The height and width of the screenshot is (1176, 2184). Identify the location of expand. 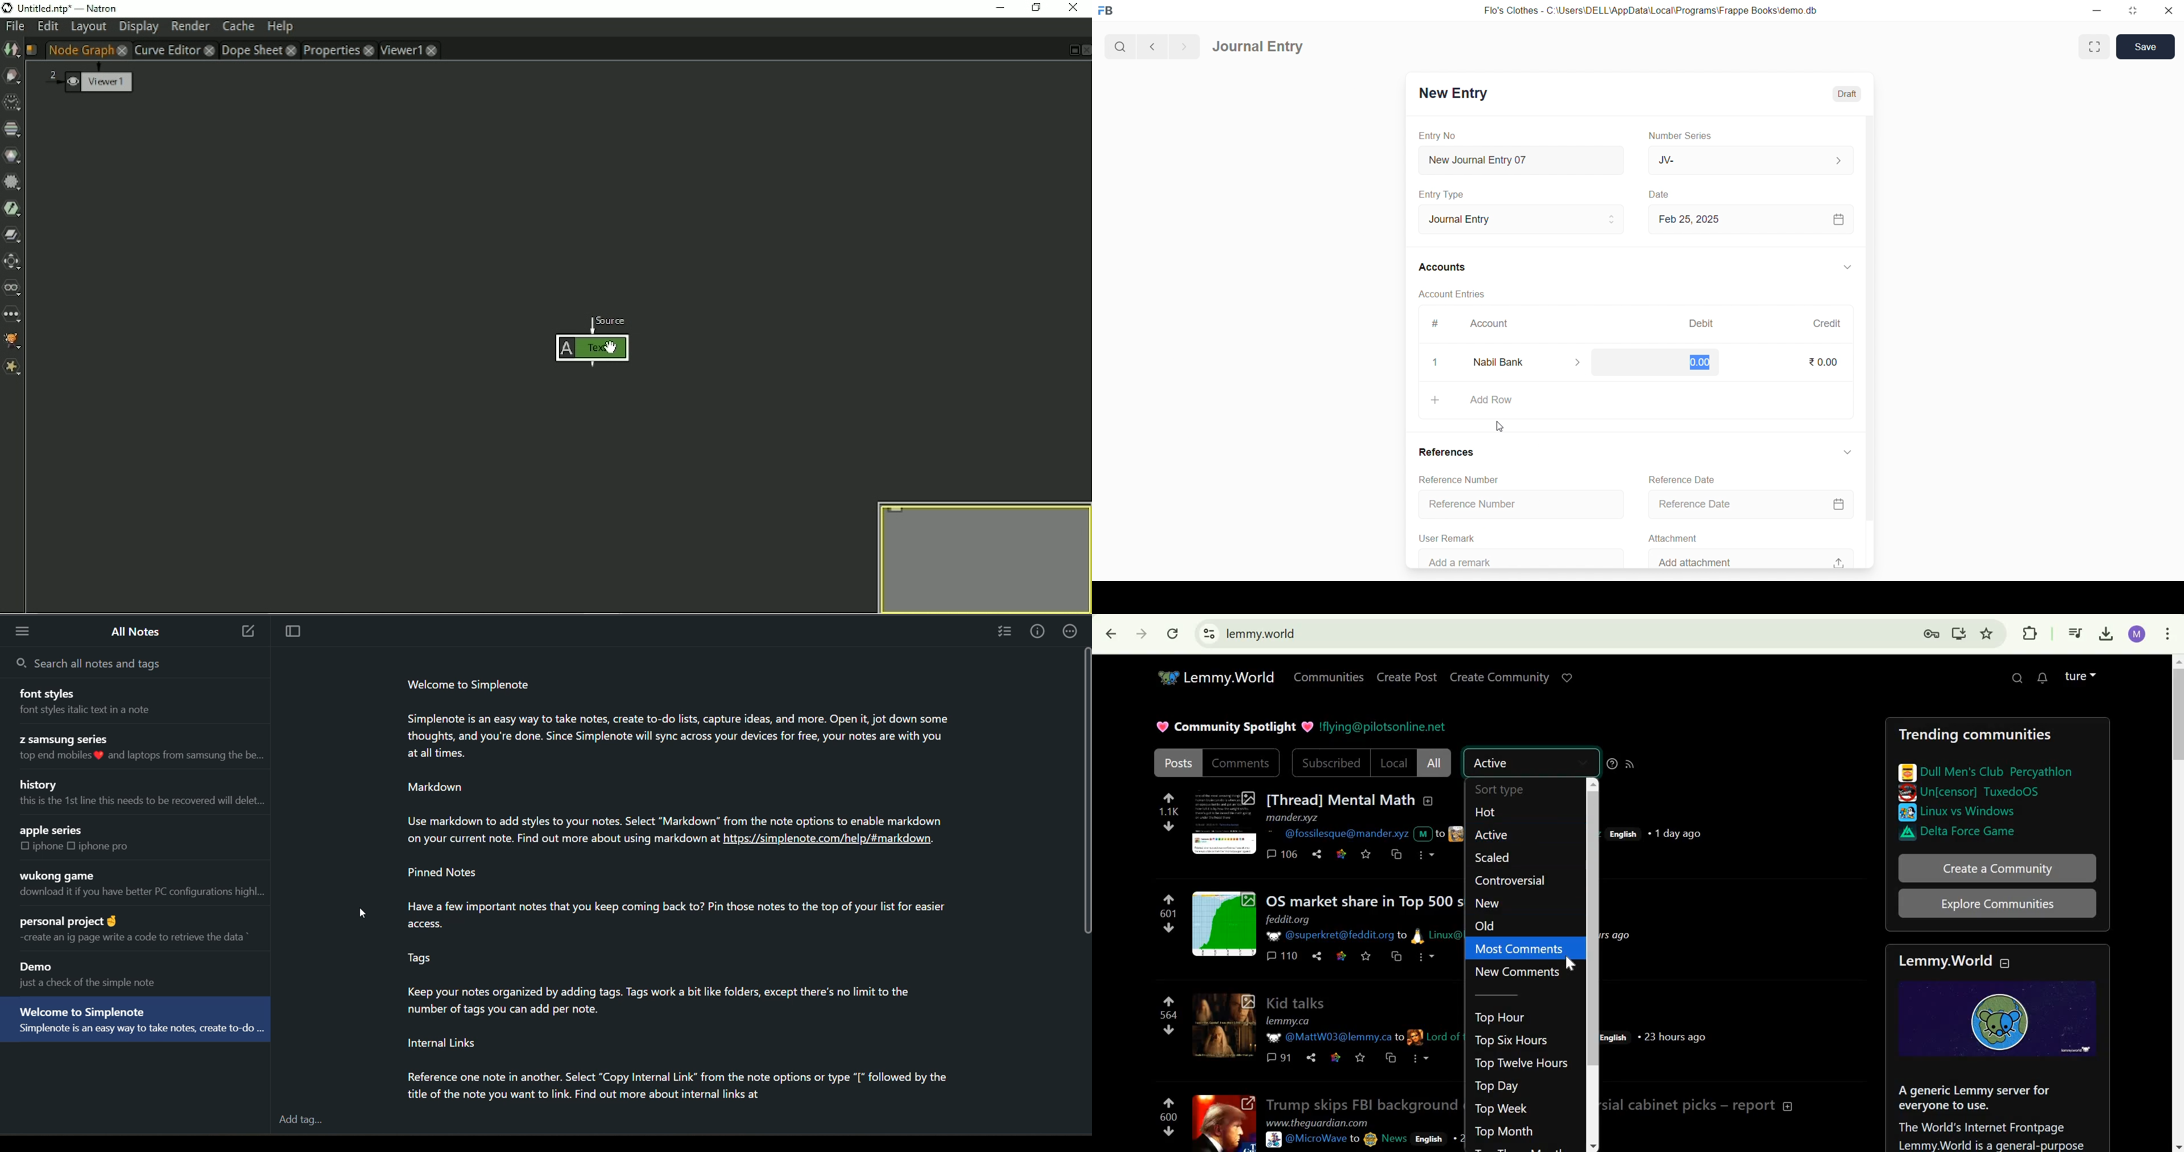
(1224, 1025).